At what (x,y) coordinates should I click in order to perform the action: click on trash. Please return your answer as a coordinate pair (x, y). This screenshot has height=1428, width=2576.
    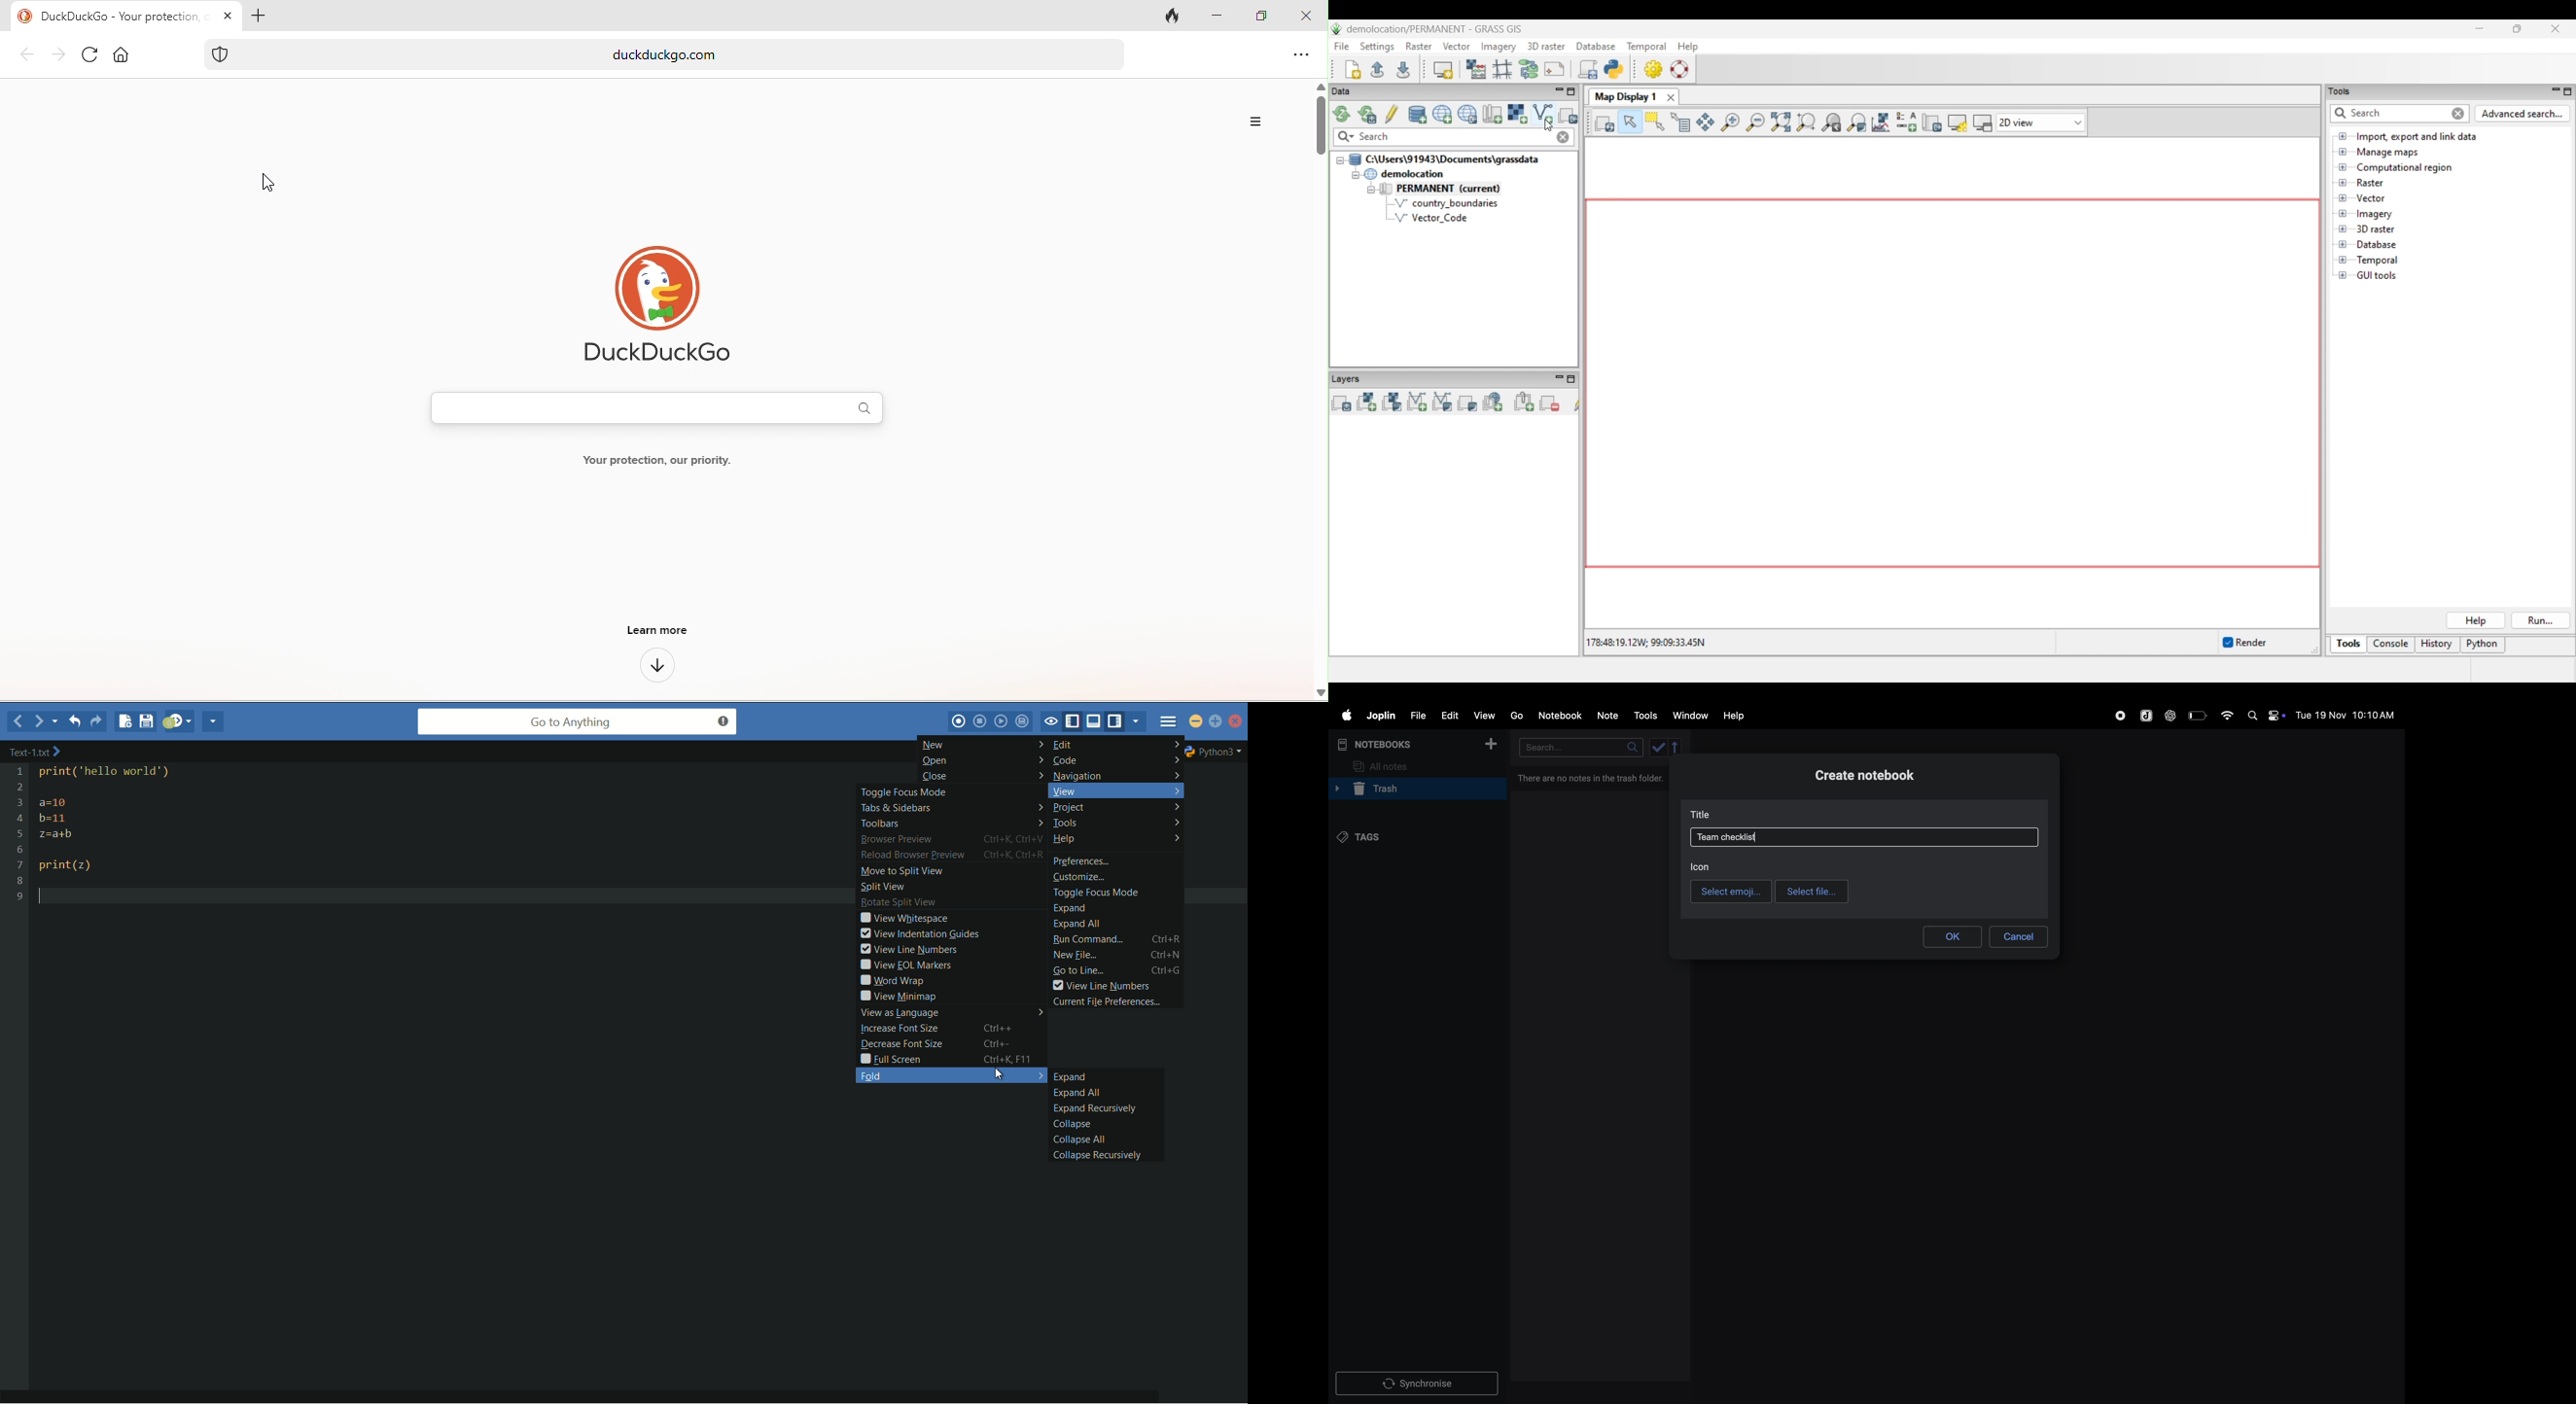
    Looking at the image, I should click on (1414, 790).